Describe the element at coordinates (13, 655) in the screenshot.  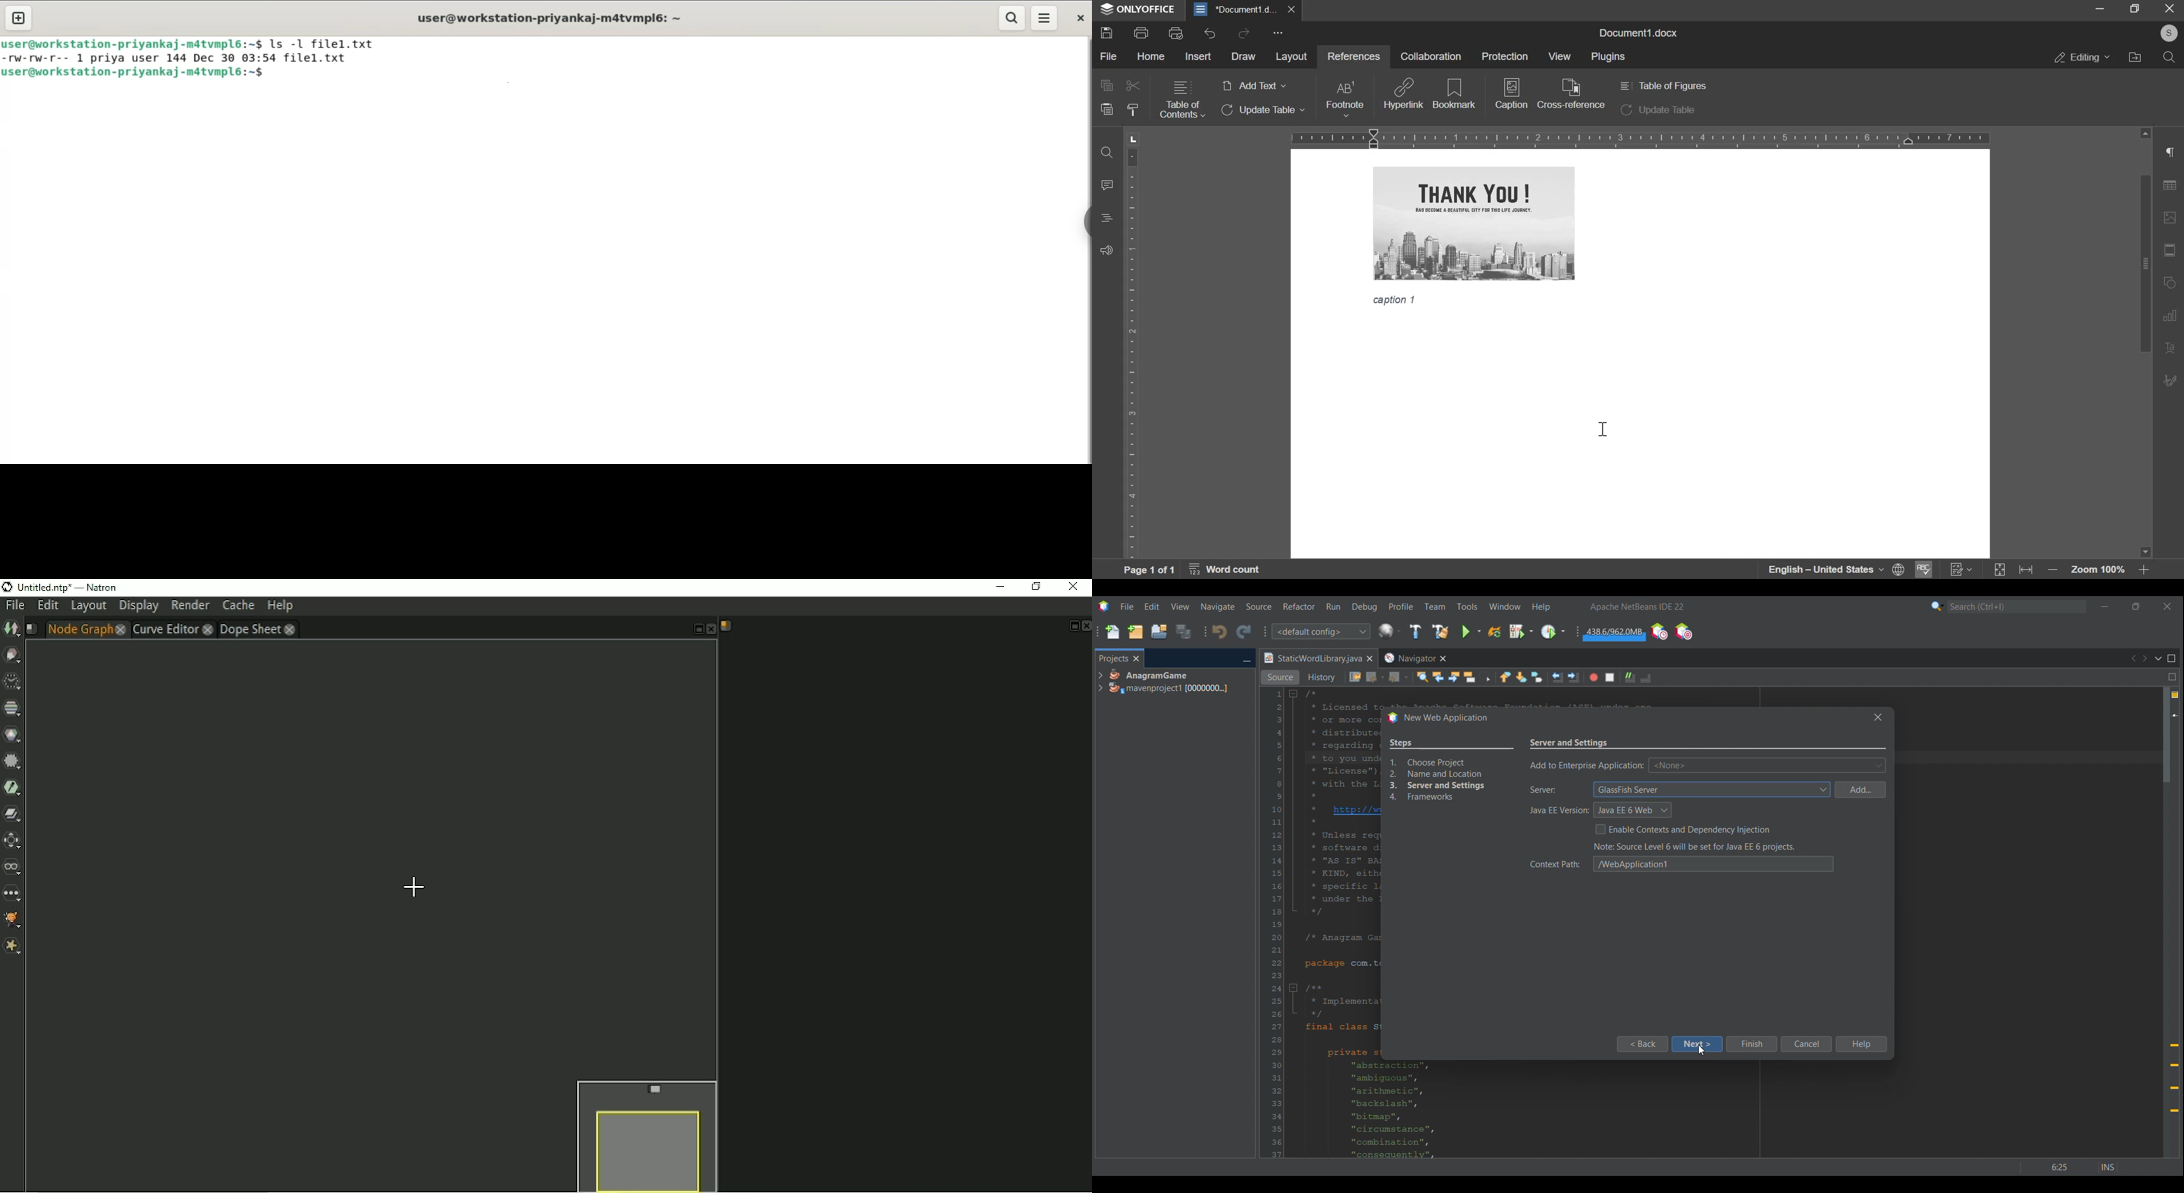
I see `Draw` at that location.